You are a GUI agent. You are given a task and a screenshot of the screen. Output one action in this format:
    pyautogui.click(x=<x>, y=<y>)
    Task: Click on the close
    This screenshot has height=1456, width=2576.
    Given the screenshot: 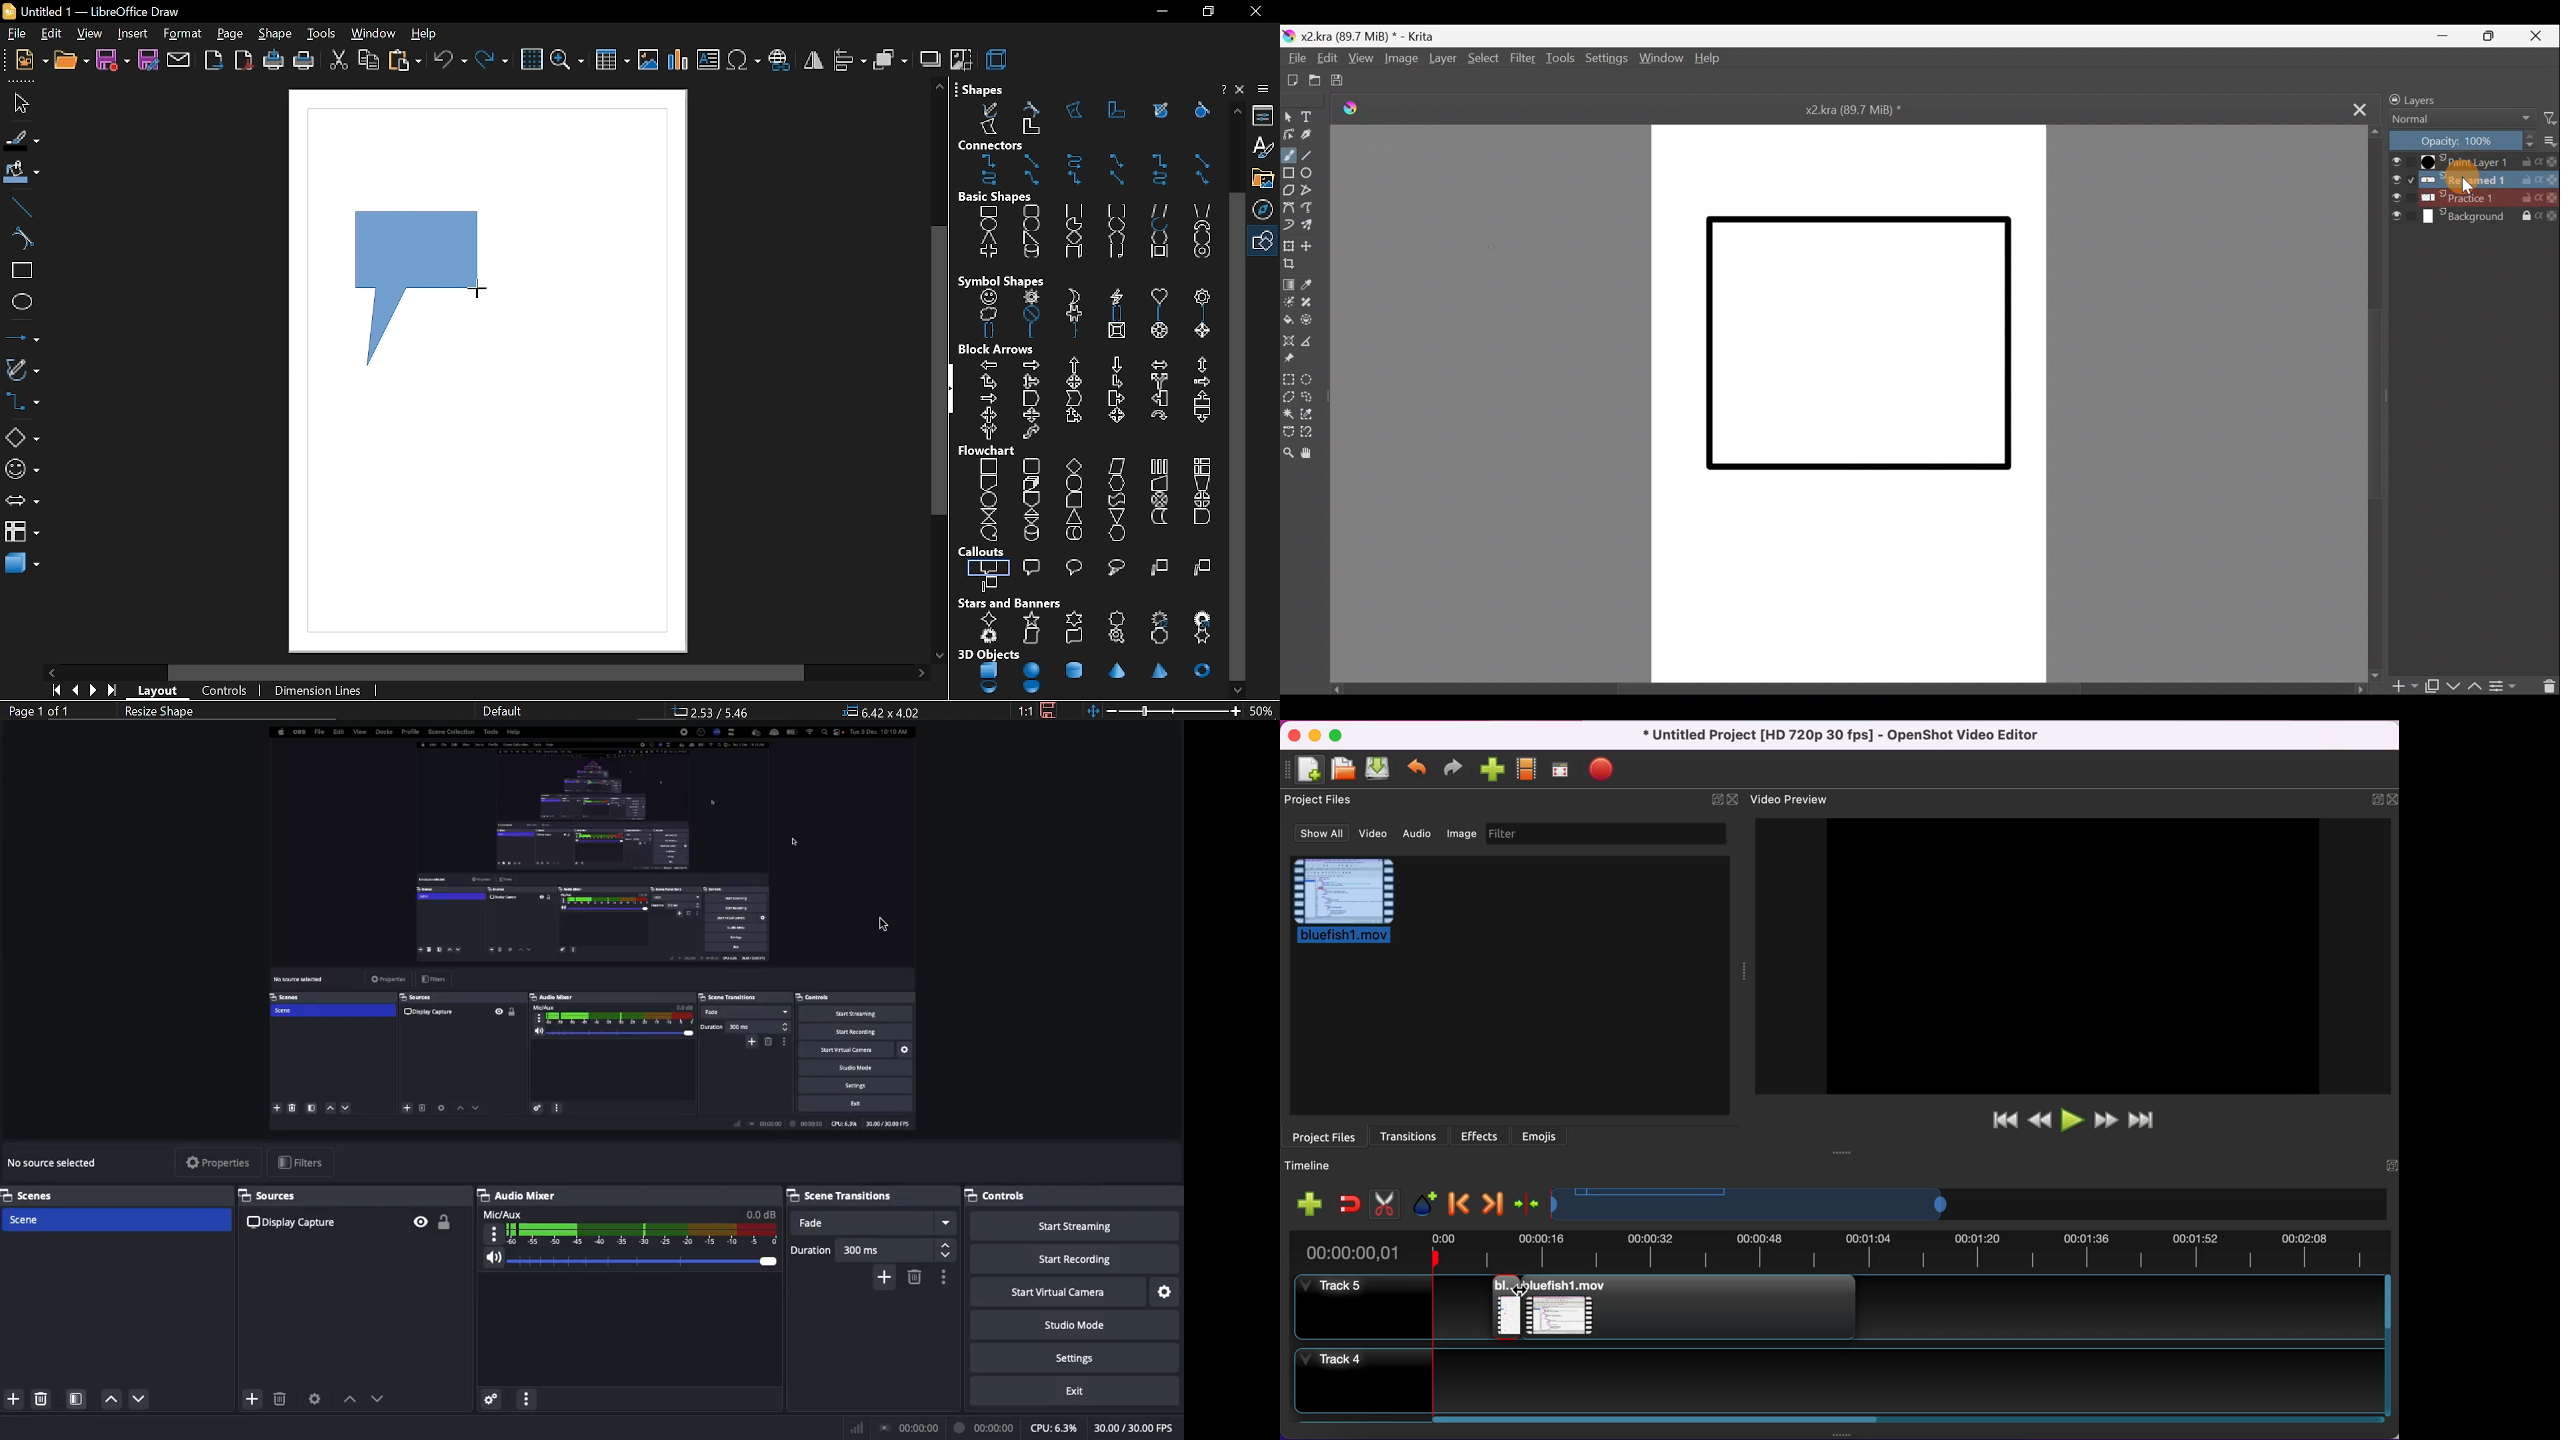 What is the action you would take?
    pyautogui.click(x=2392, y=798)
    